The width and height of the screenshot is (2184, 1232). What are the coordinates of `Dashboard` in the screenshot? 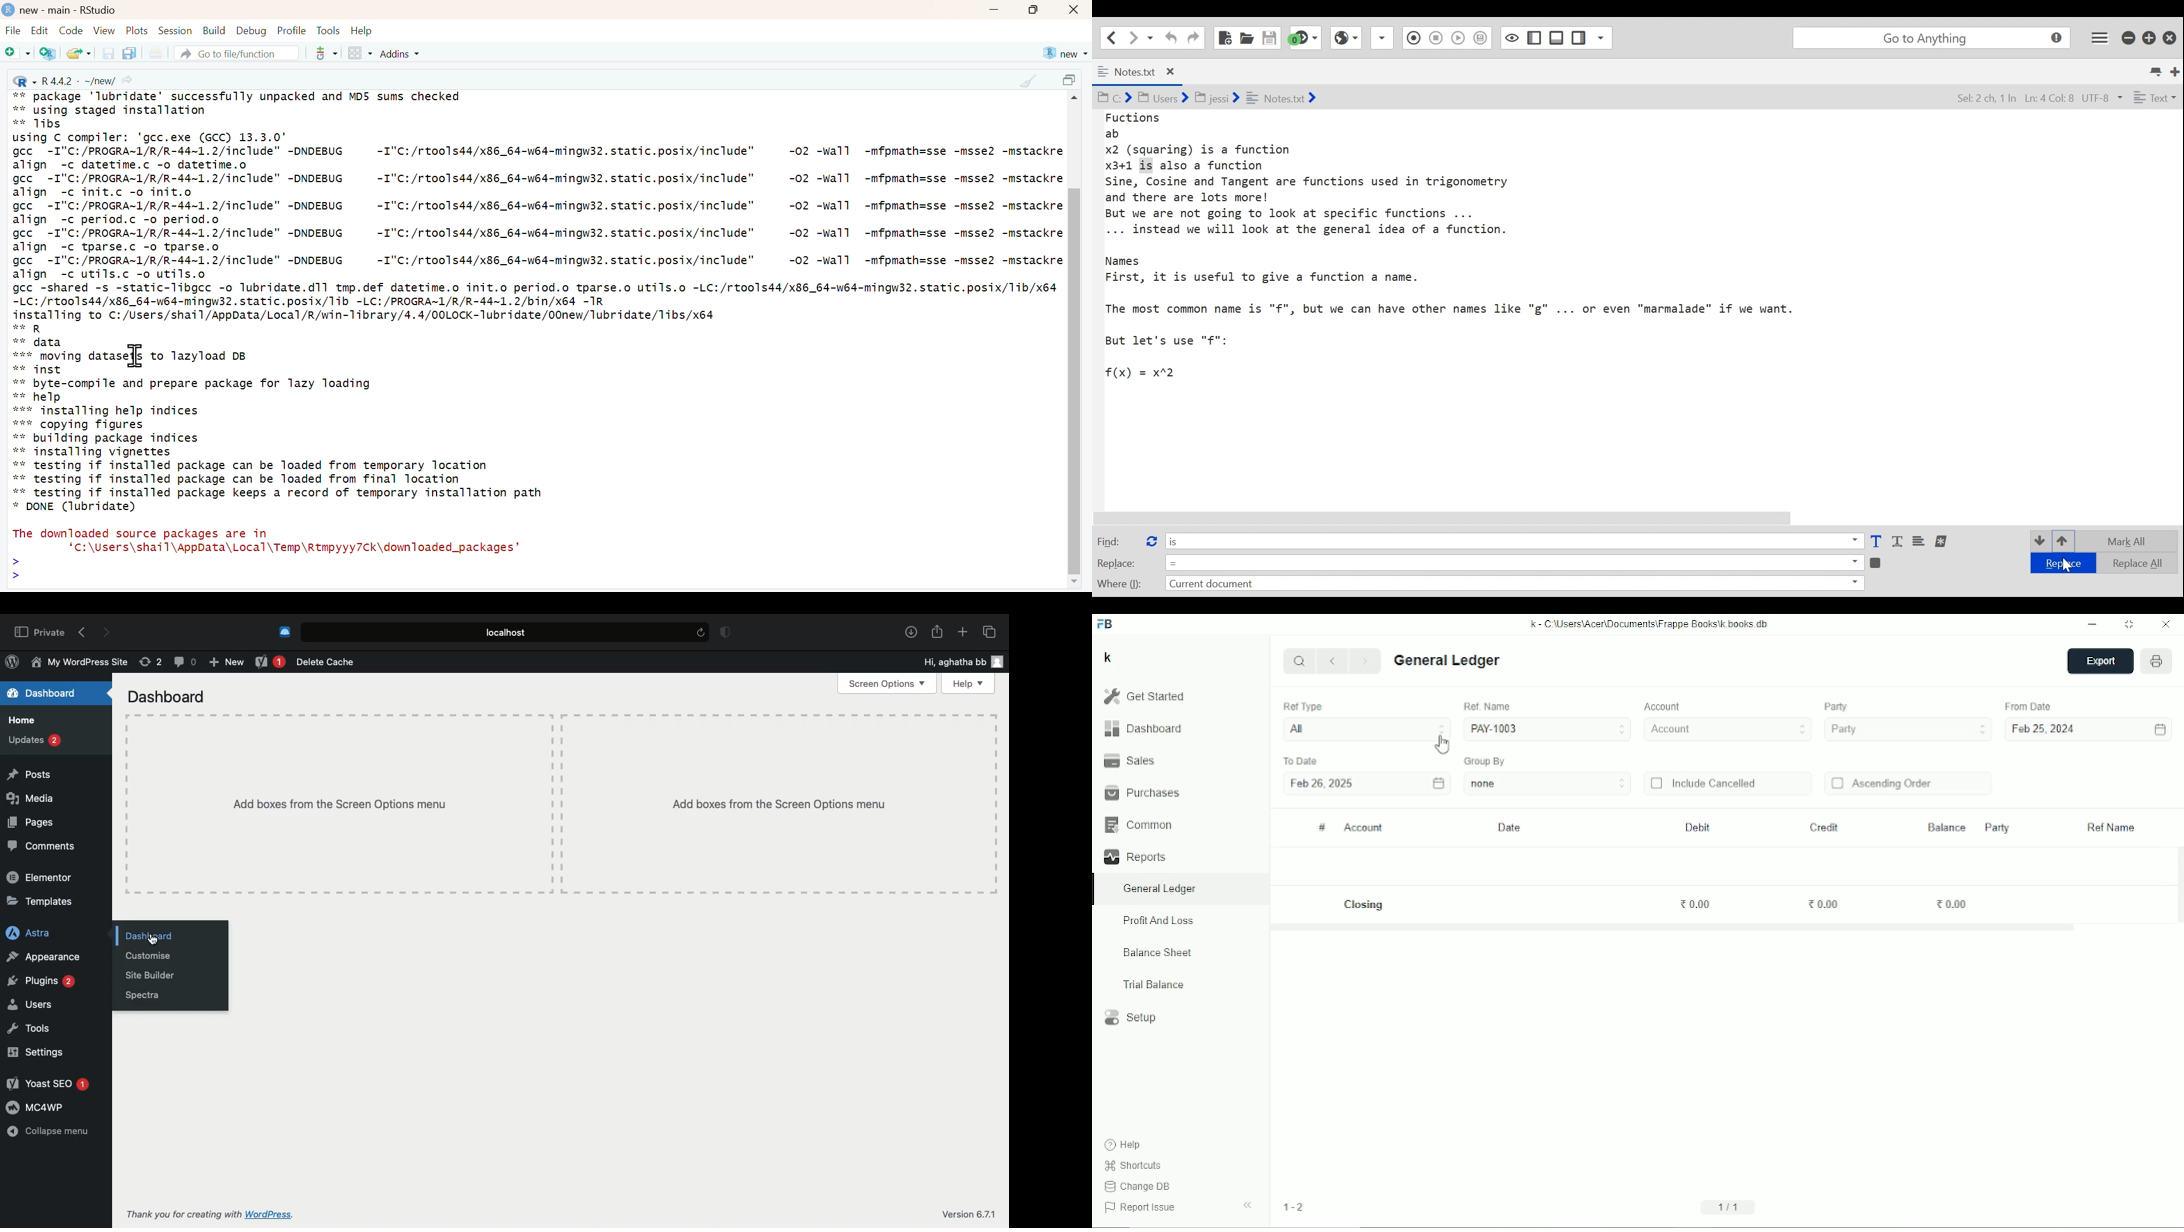 It's located at (45, 694).